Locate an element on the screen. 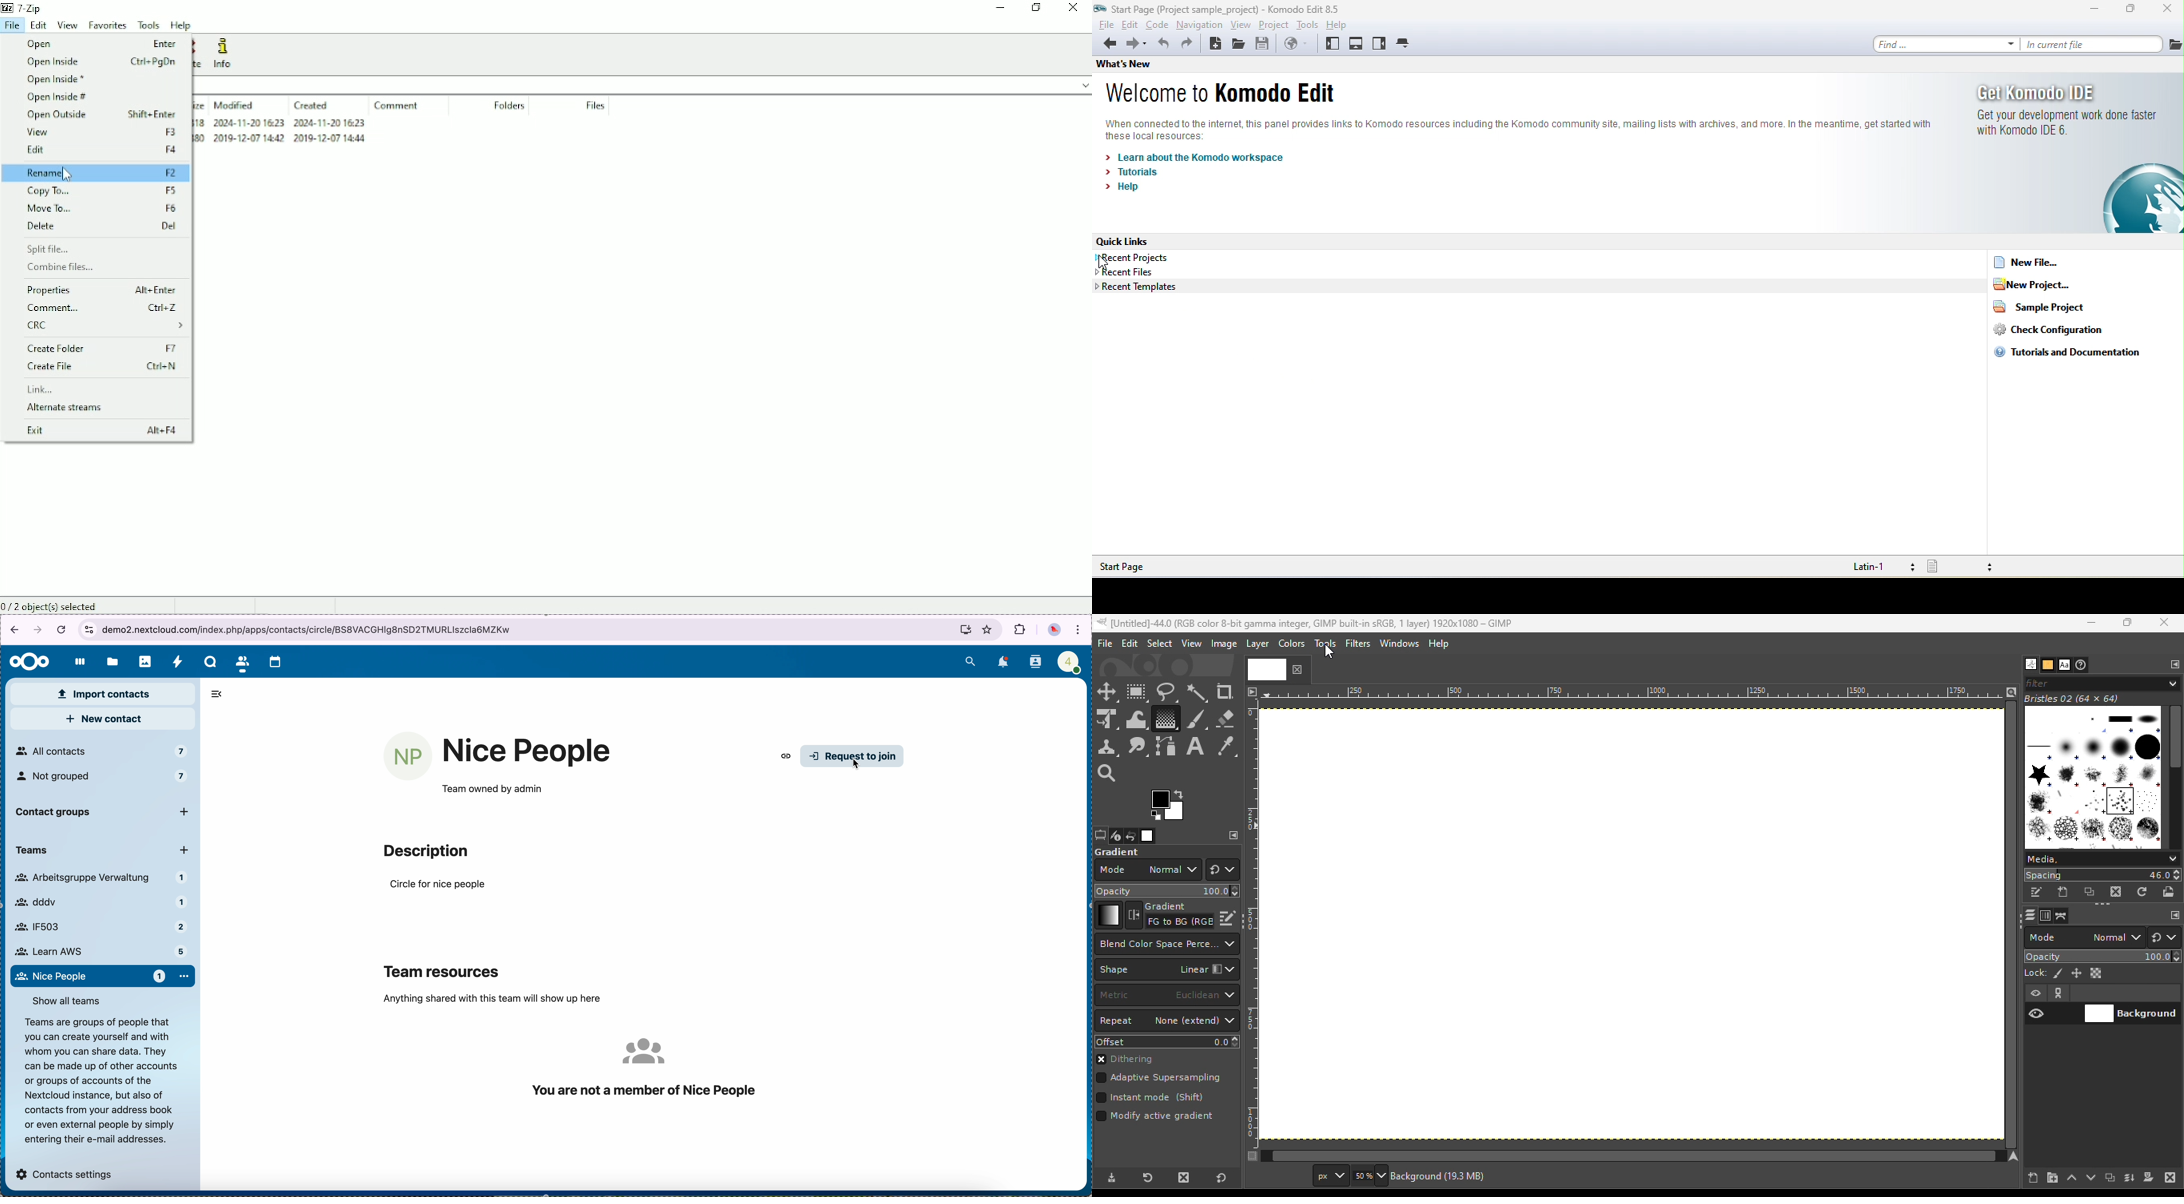 The image size is (2184, 1204). Smudge tool is located at coordinates (1138, 747).